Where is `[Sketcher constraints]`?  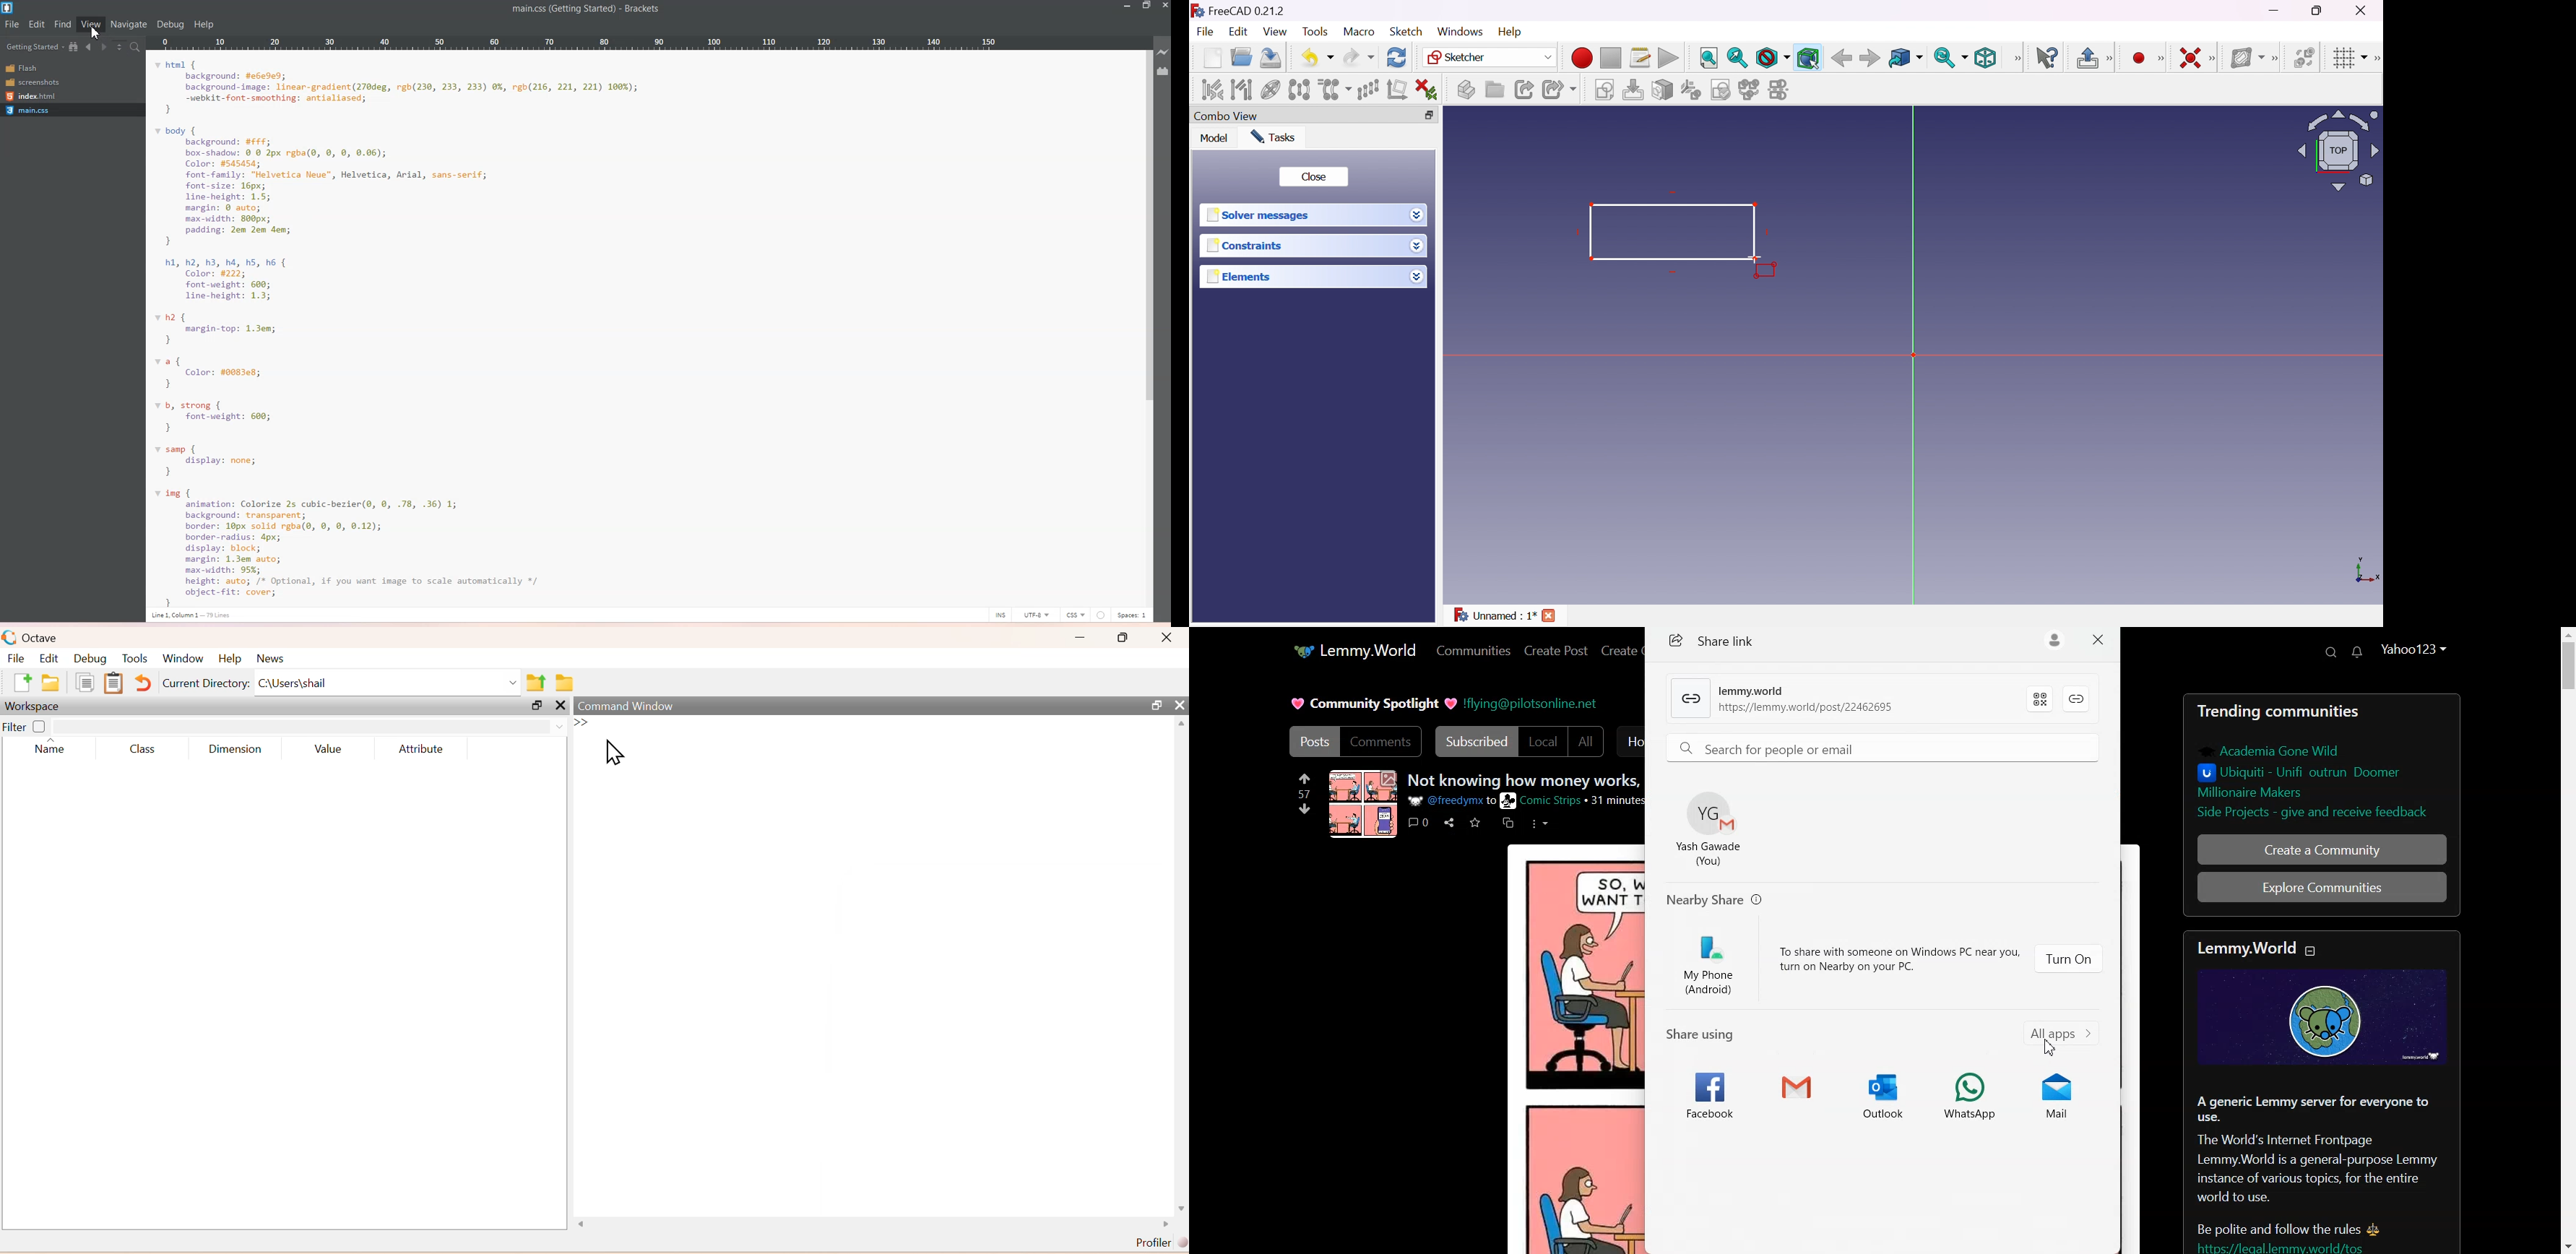 [Sketcher constraints] is located at coordinates (2215, 59).